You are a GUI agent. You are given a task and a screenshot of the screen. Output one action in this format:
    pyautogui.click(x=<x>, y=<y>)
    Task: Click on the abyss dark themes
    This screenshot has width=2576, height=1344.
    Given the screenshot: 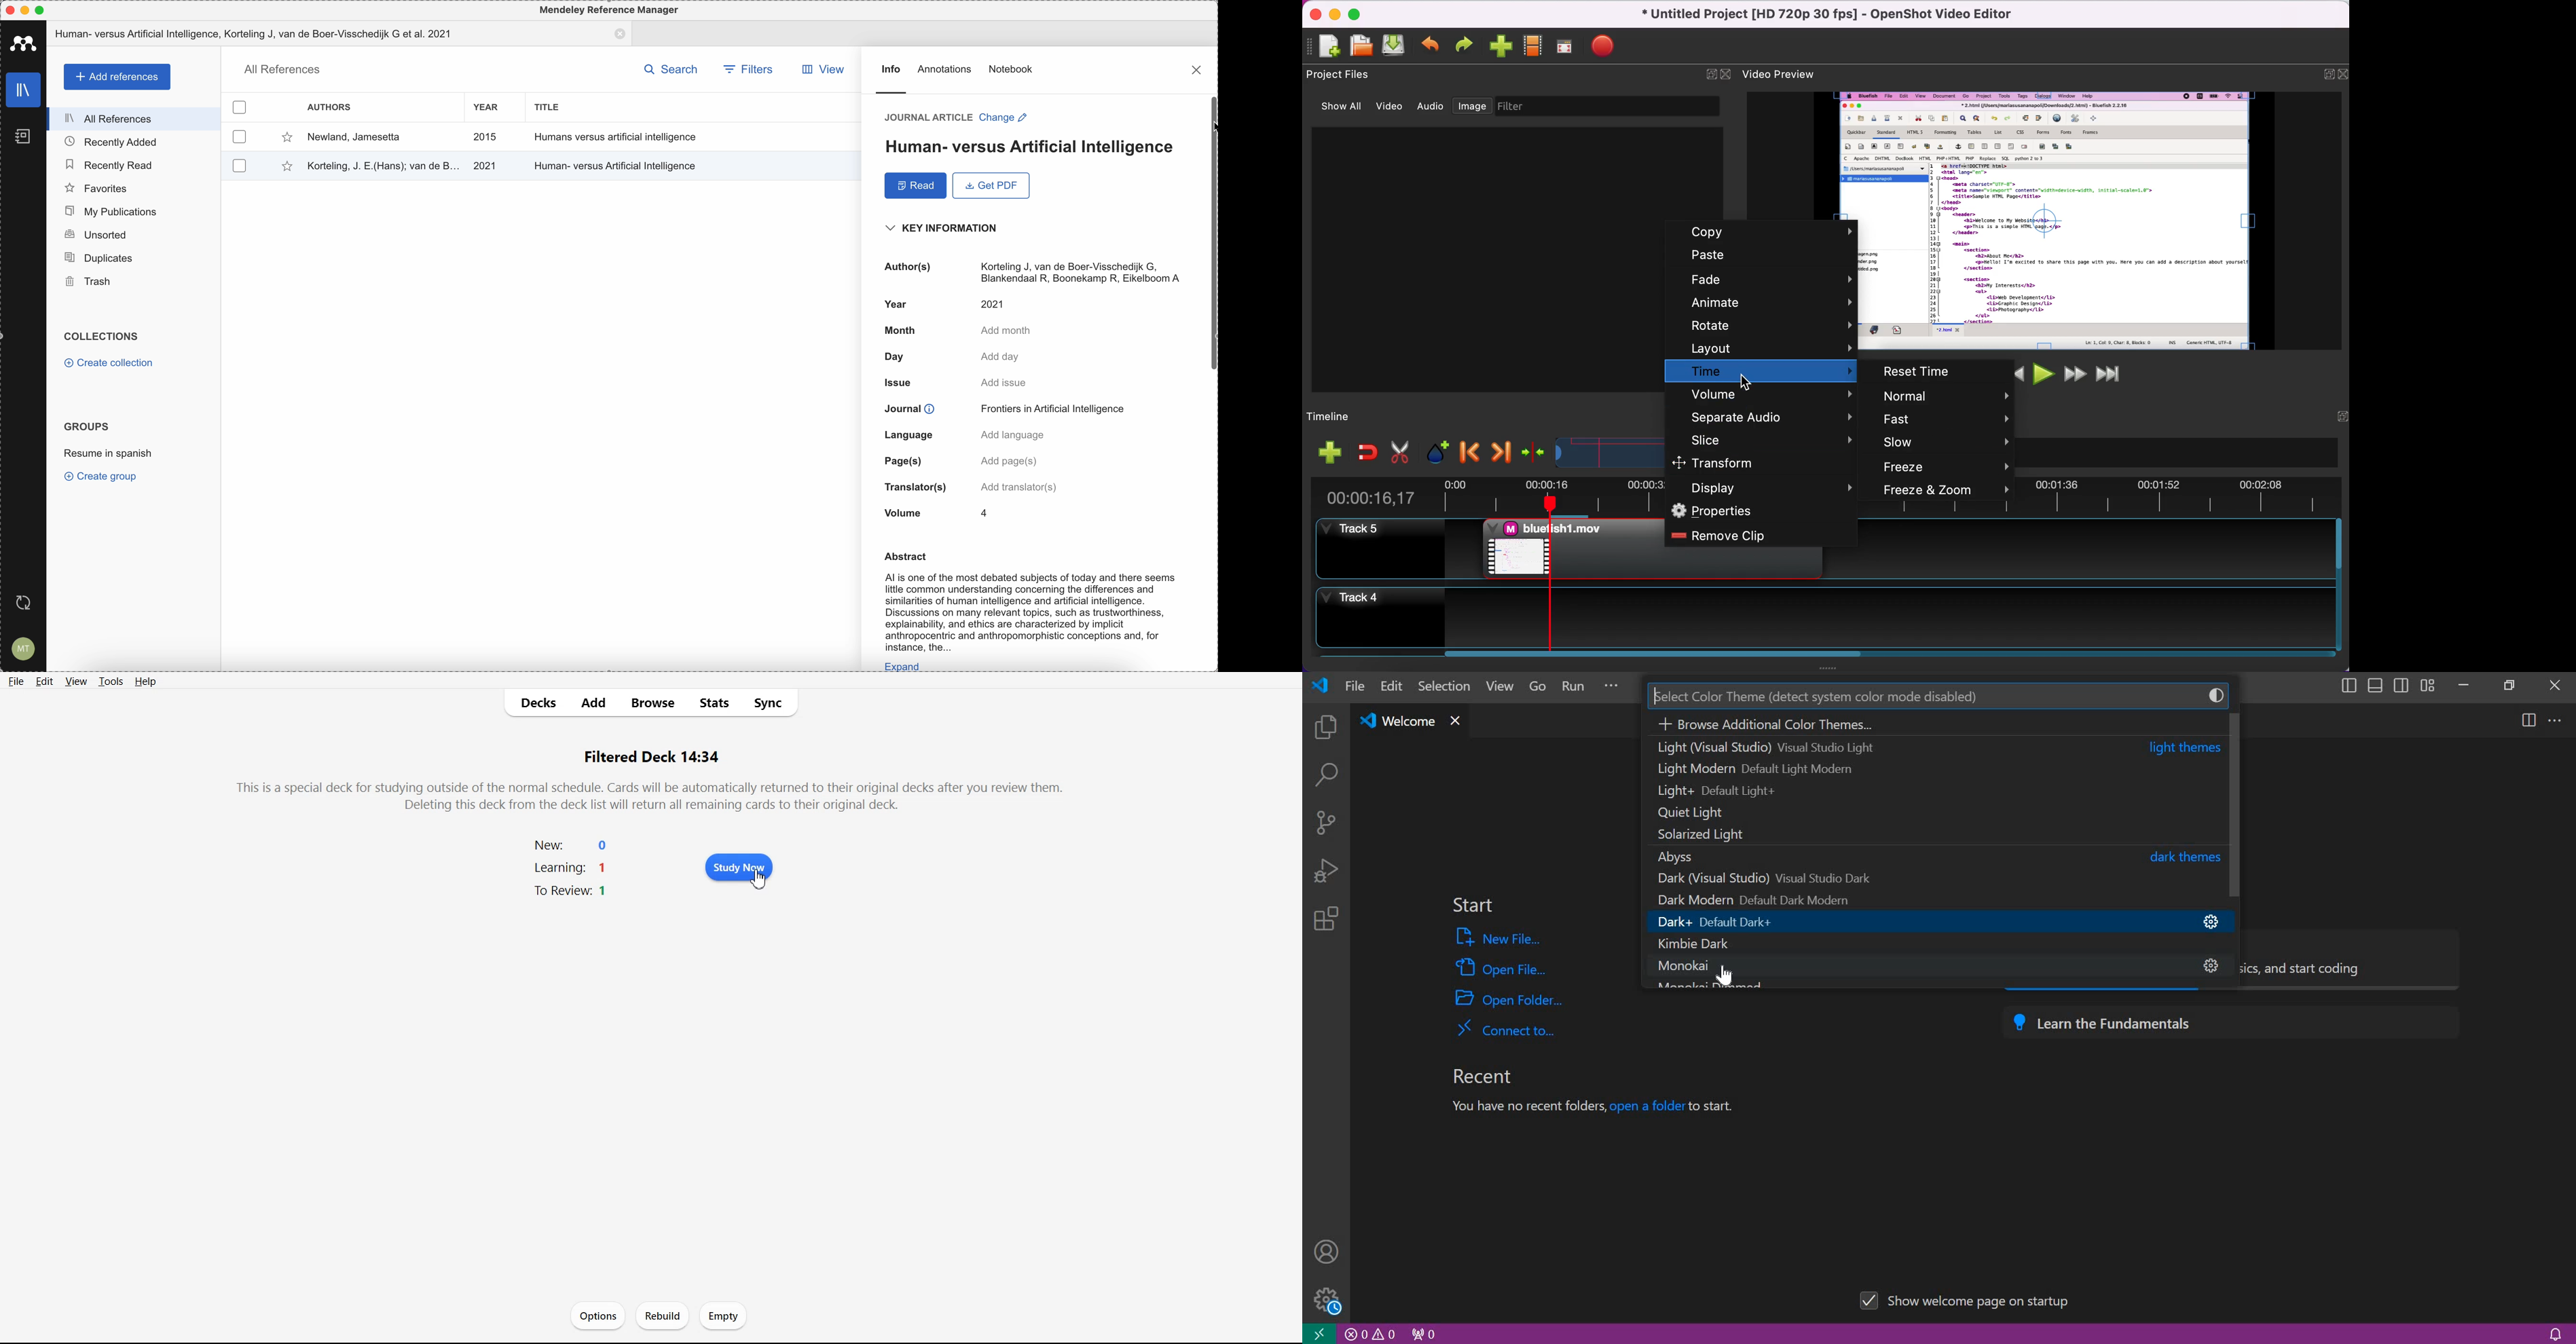 What is the action you would take?
    pyautogui.click(x=1933, y=857)
    